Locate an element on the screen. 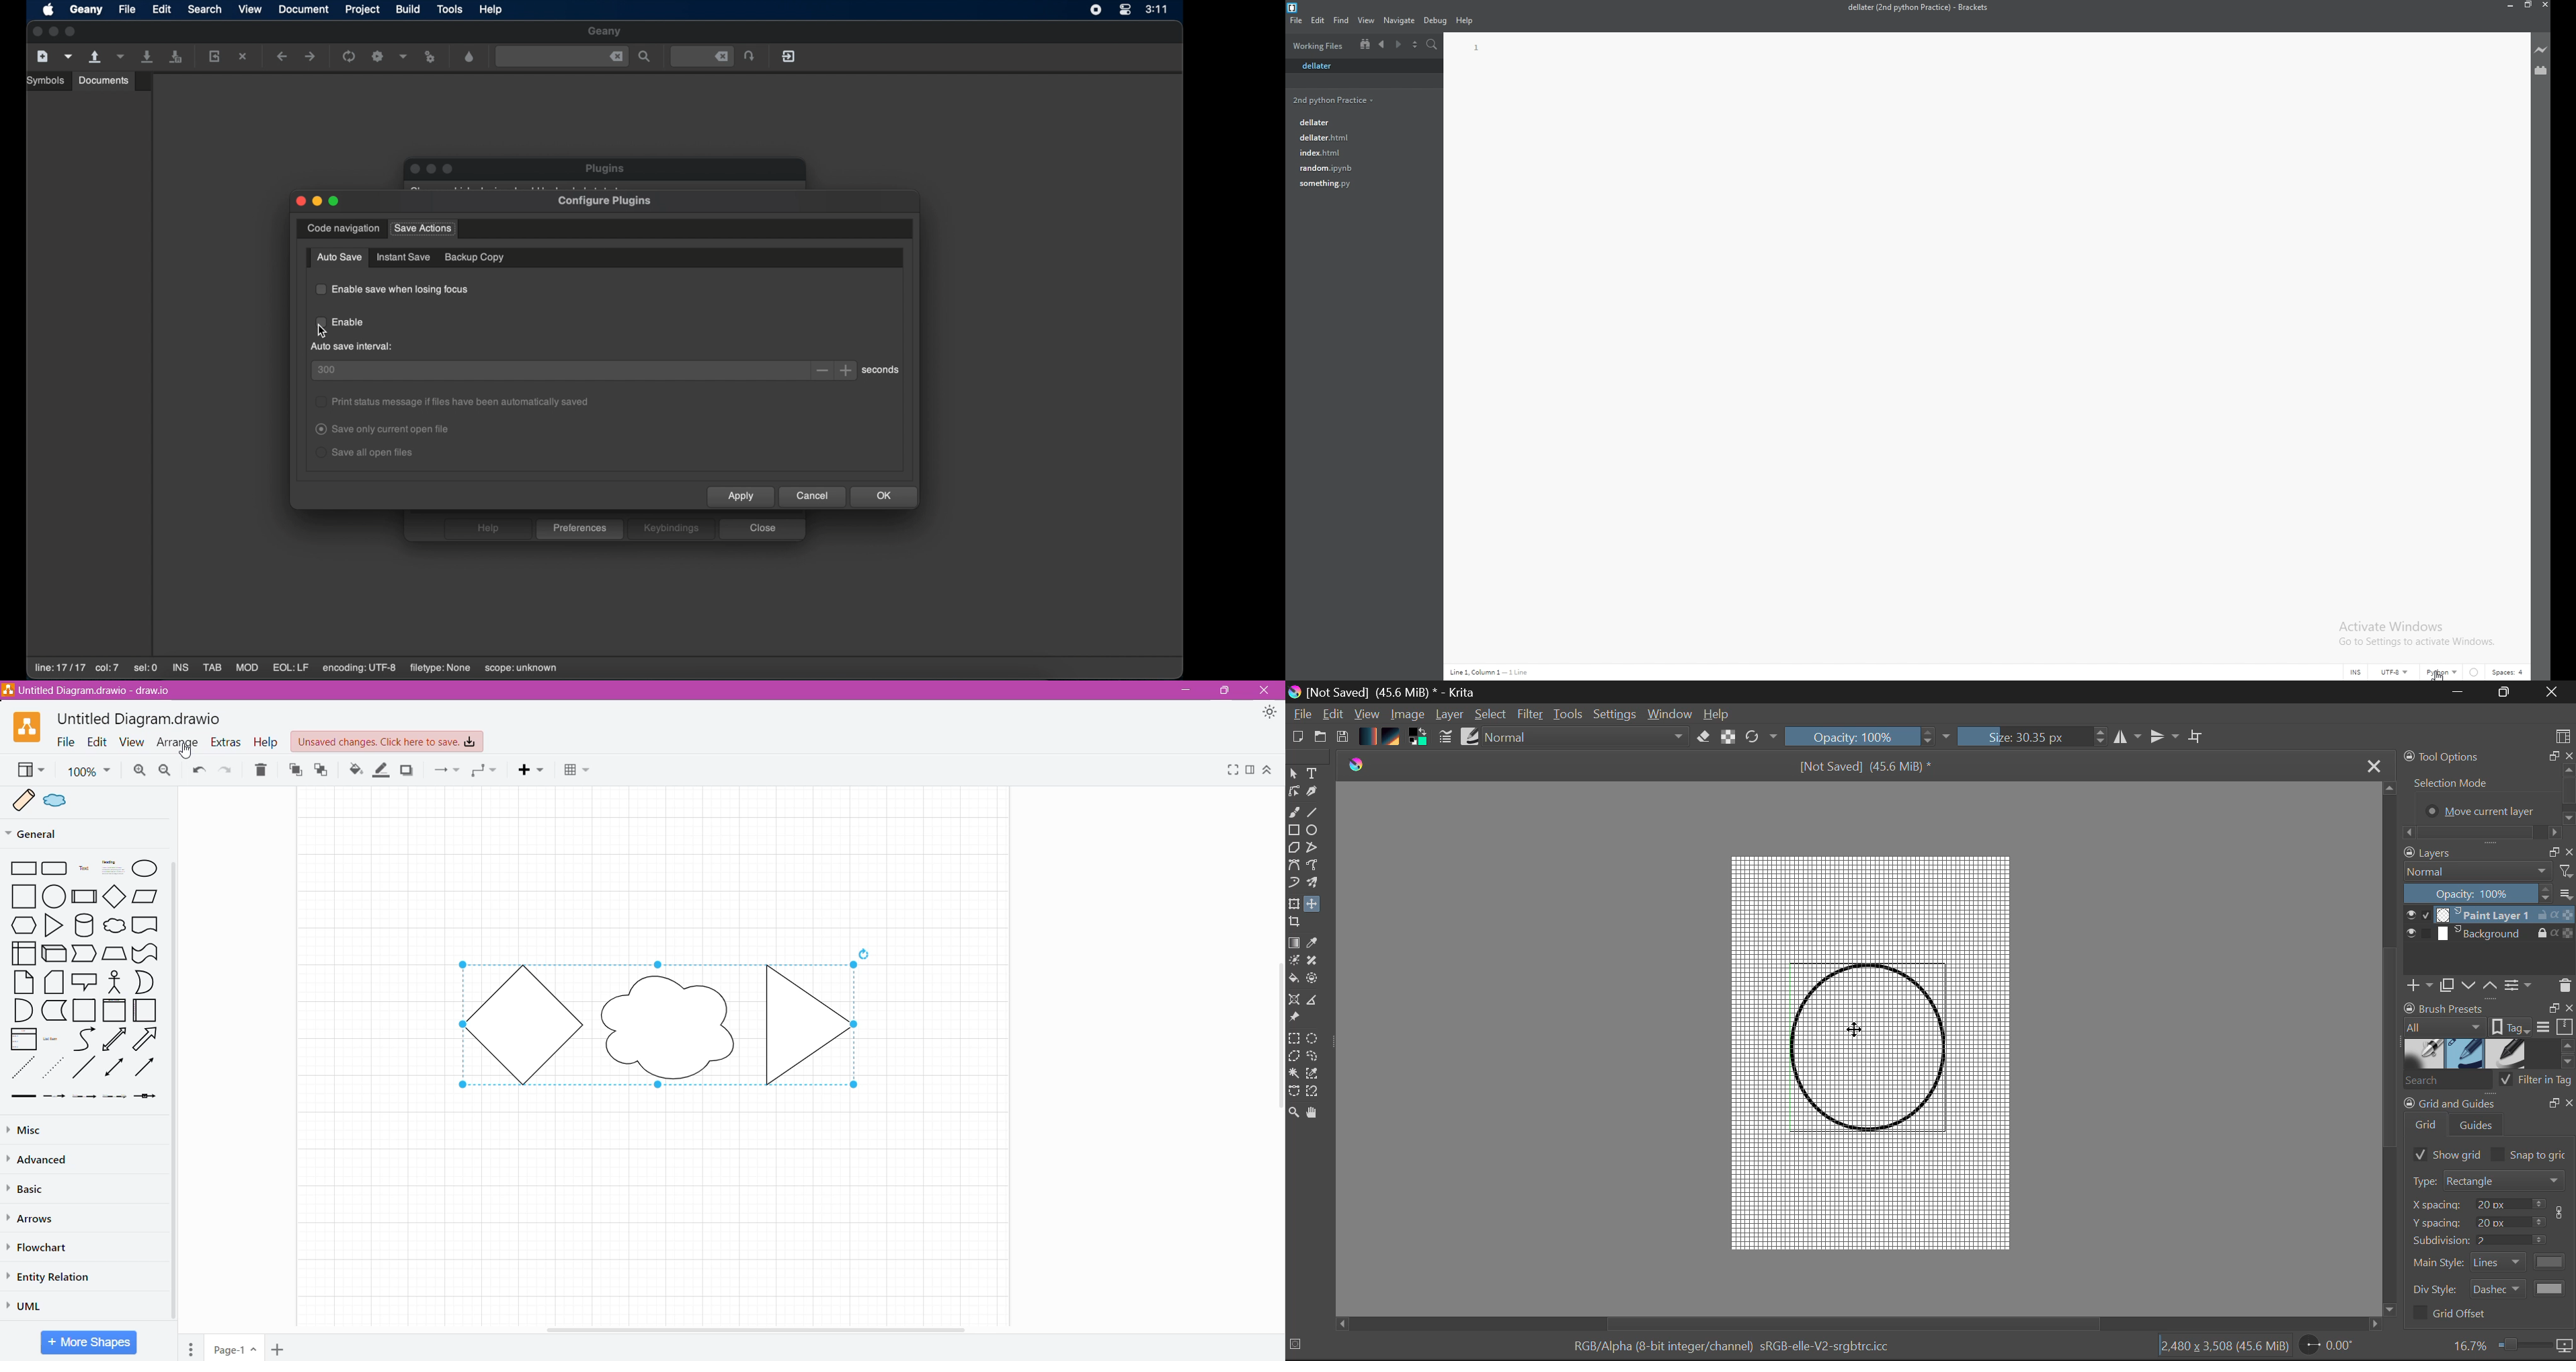 The width and height of the screenshot is (2576, 1372). Expand/Collapse is located at coordinates (1268, 772).